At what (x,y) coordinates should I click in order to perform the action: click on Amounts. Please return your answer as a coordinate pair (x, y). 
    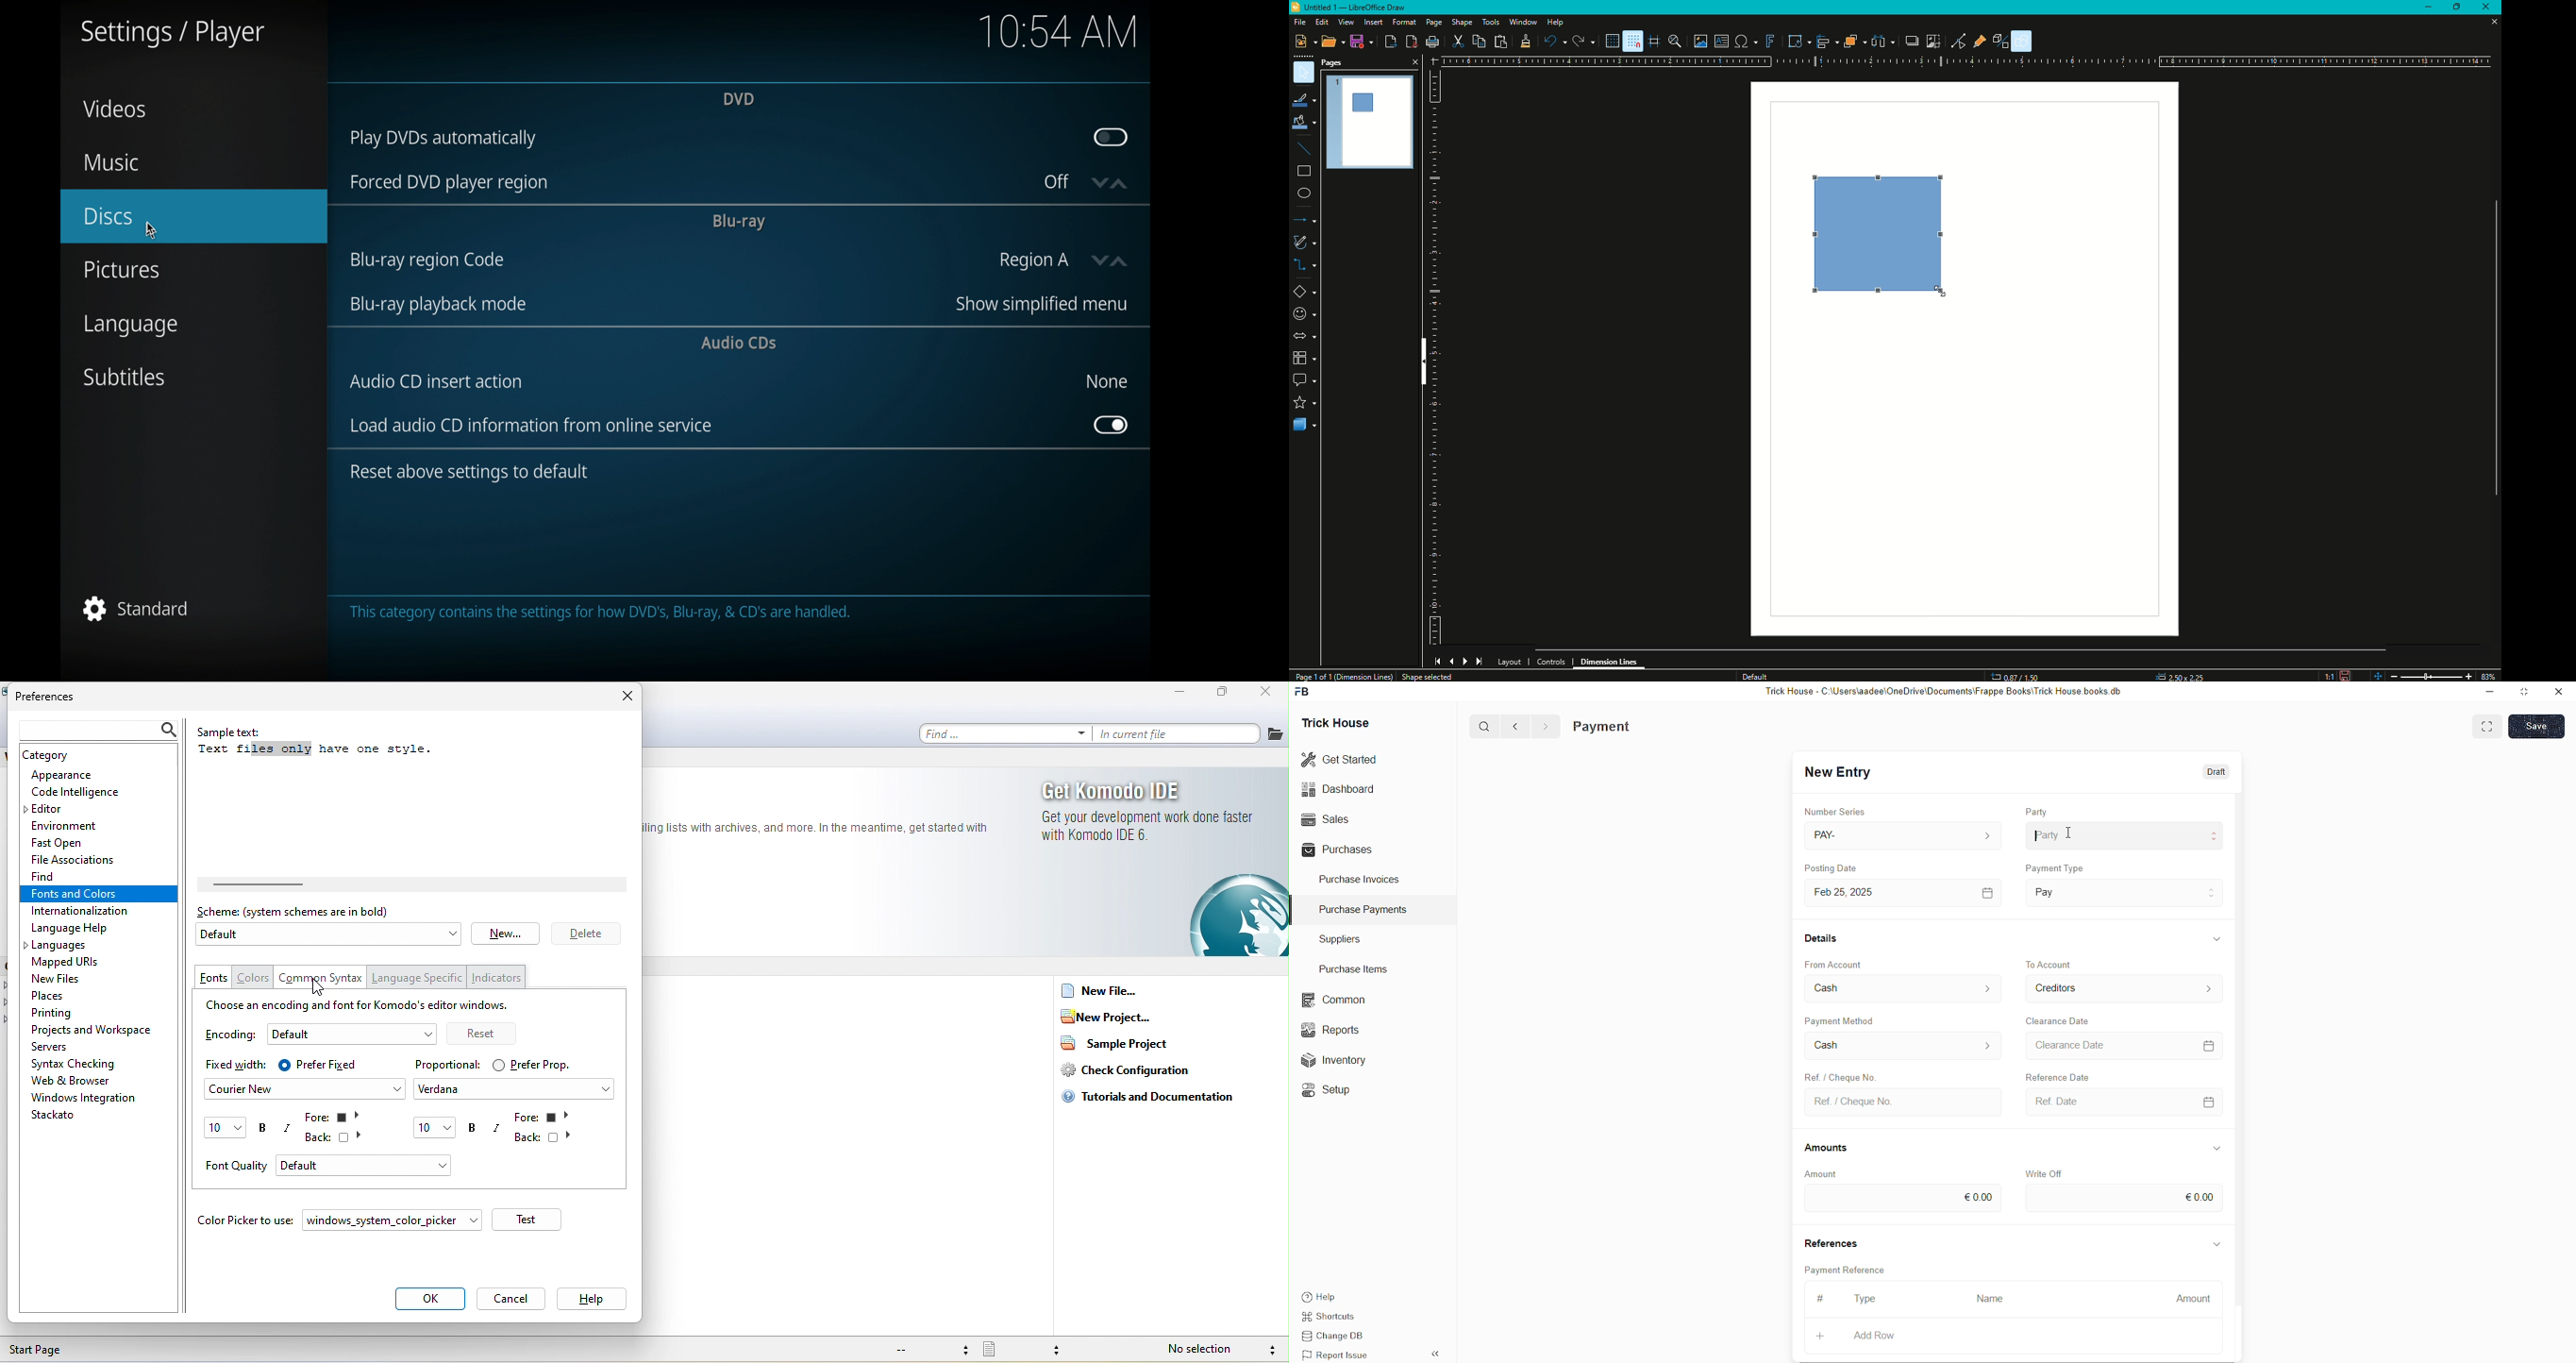
    Looking at the image, I should click on (1832, 1148).